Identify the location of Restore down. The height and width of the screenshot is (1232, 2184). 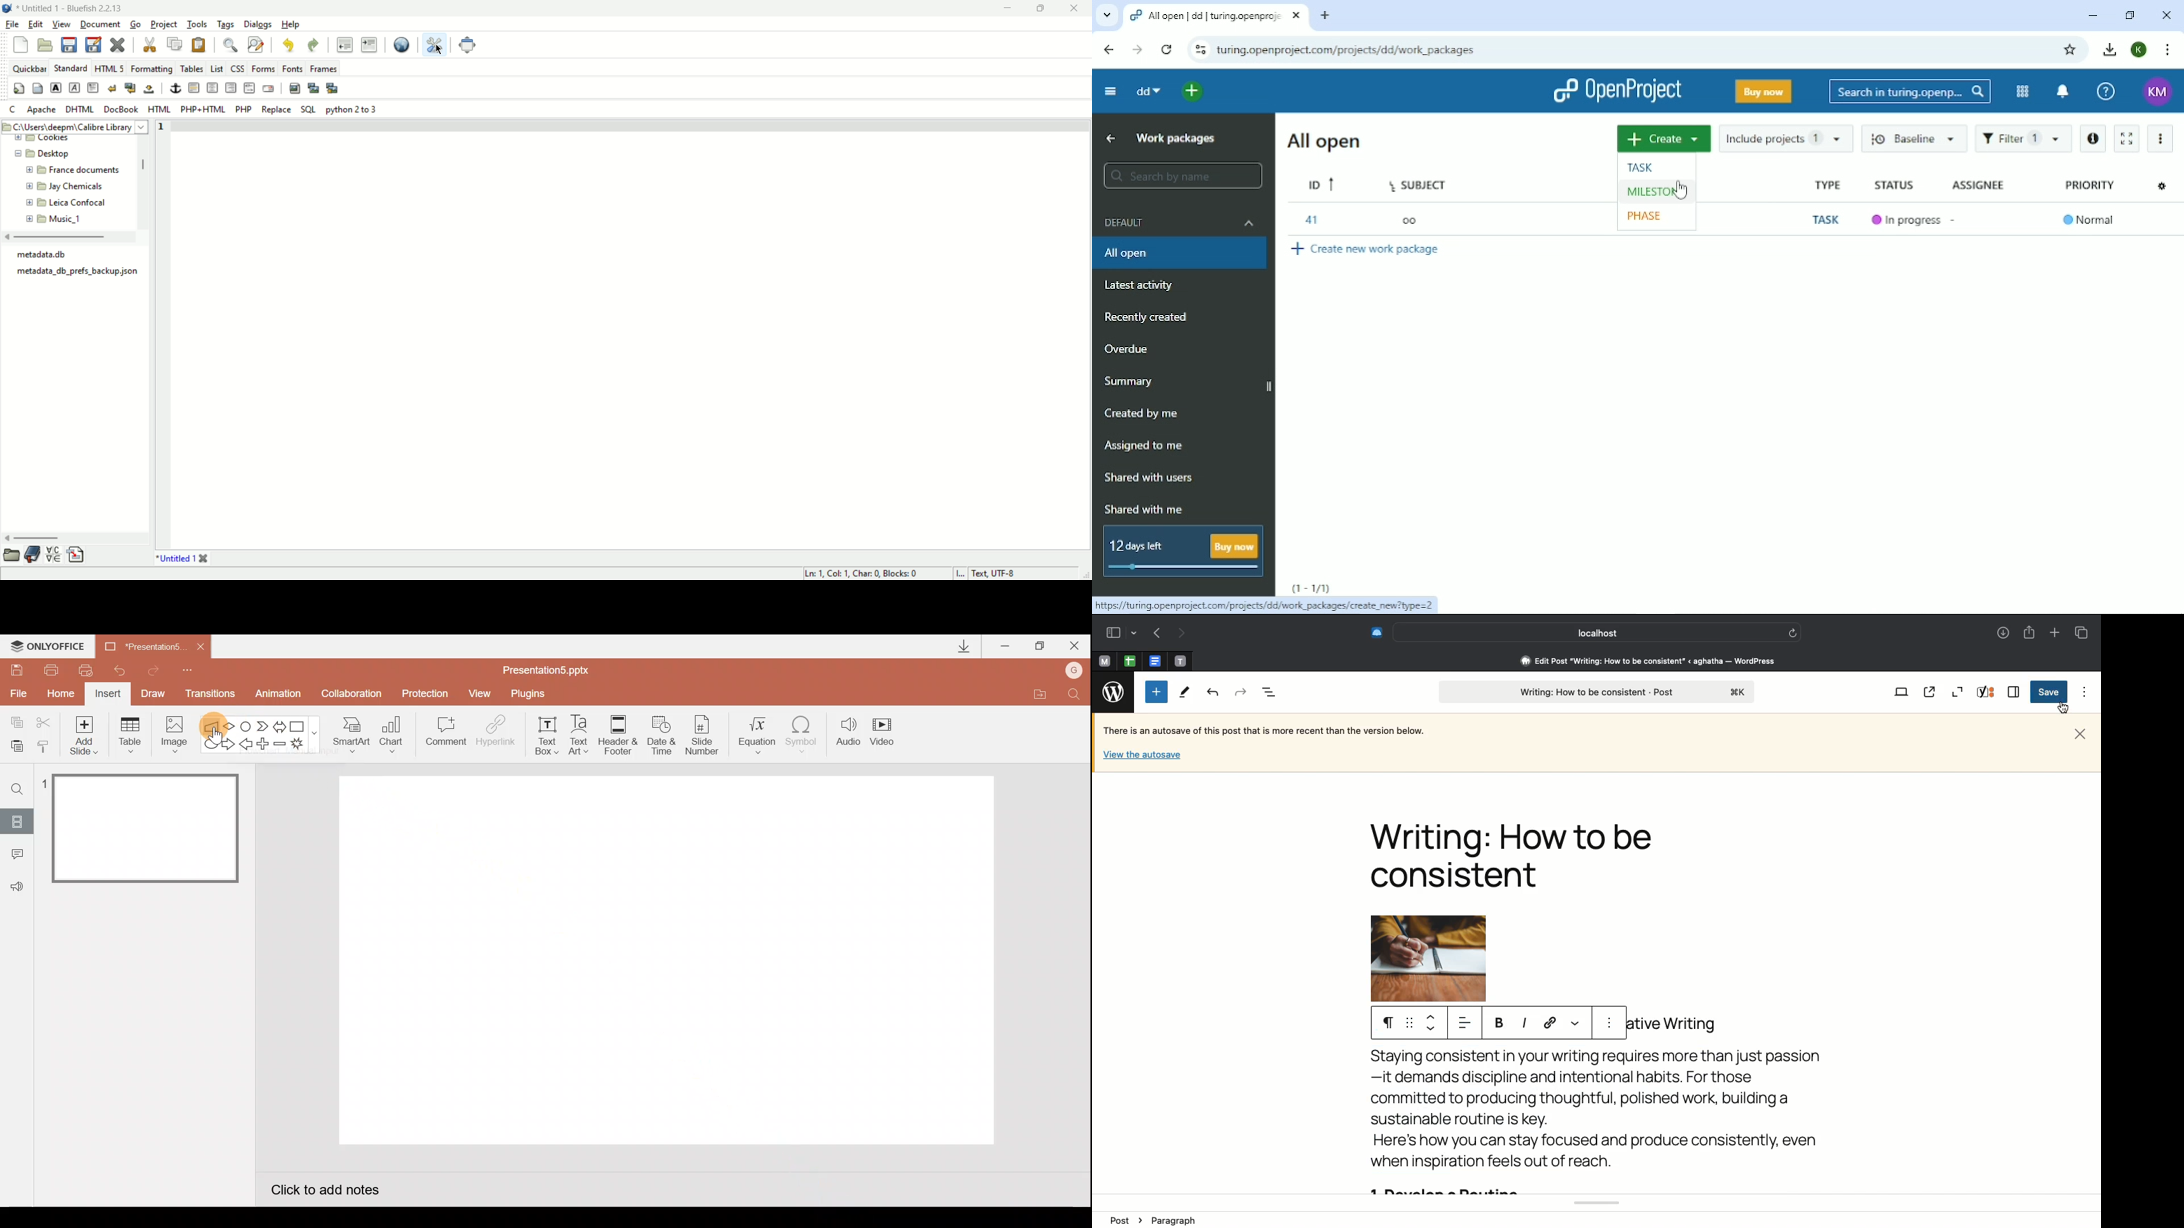
(2131, 16).